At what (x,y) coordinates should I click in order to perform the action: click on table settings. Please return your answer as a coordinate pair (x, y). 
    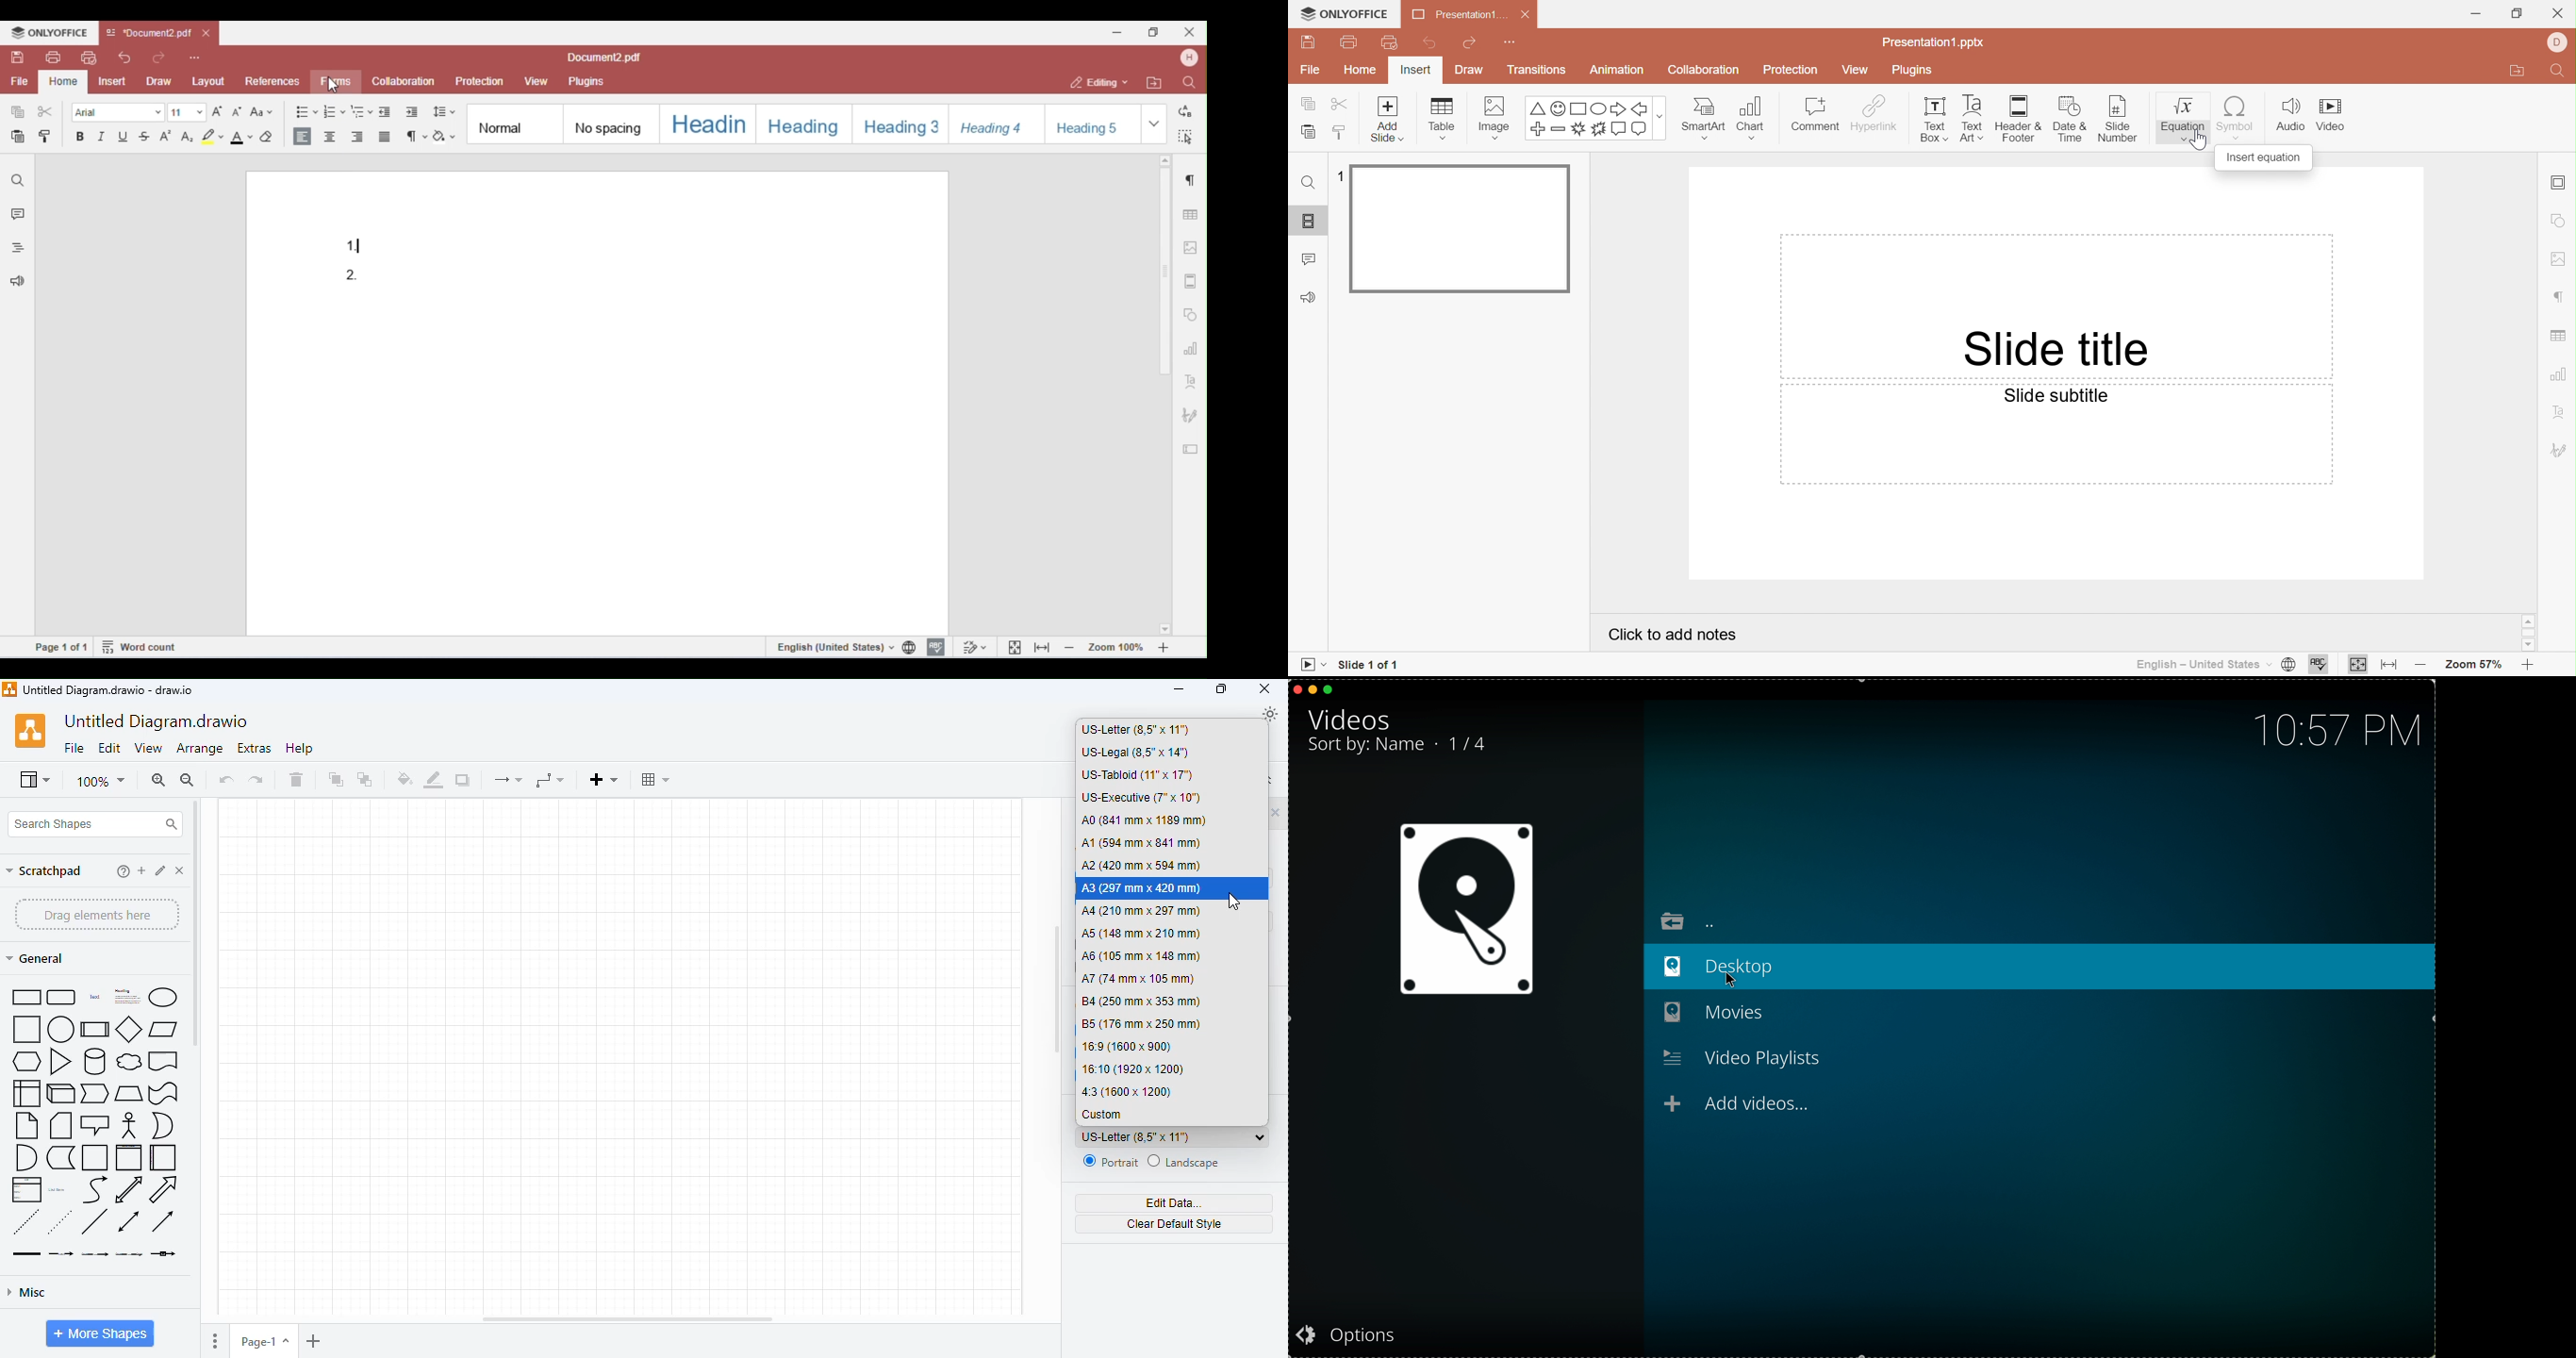
    Looking at the image, I should click on (2560, 337).